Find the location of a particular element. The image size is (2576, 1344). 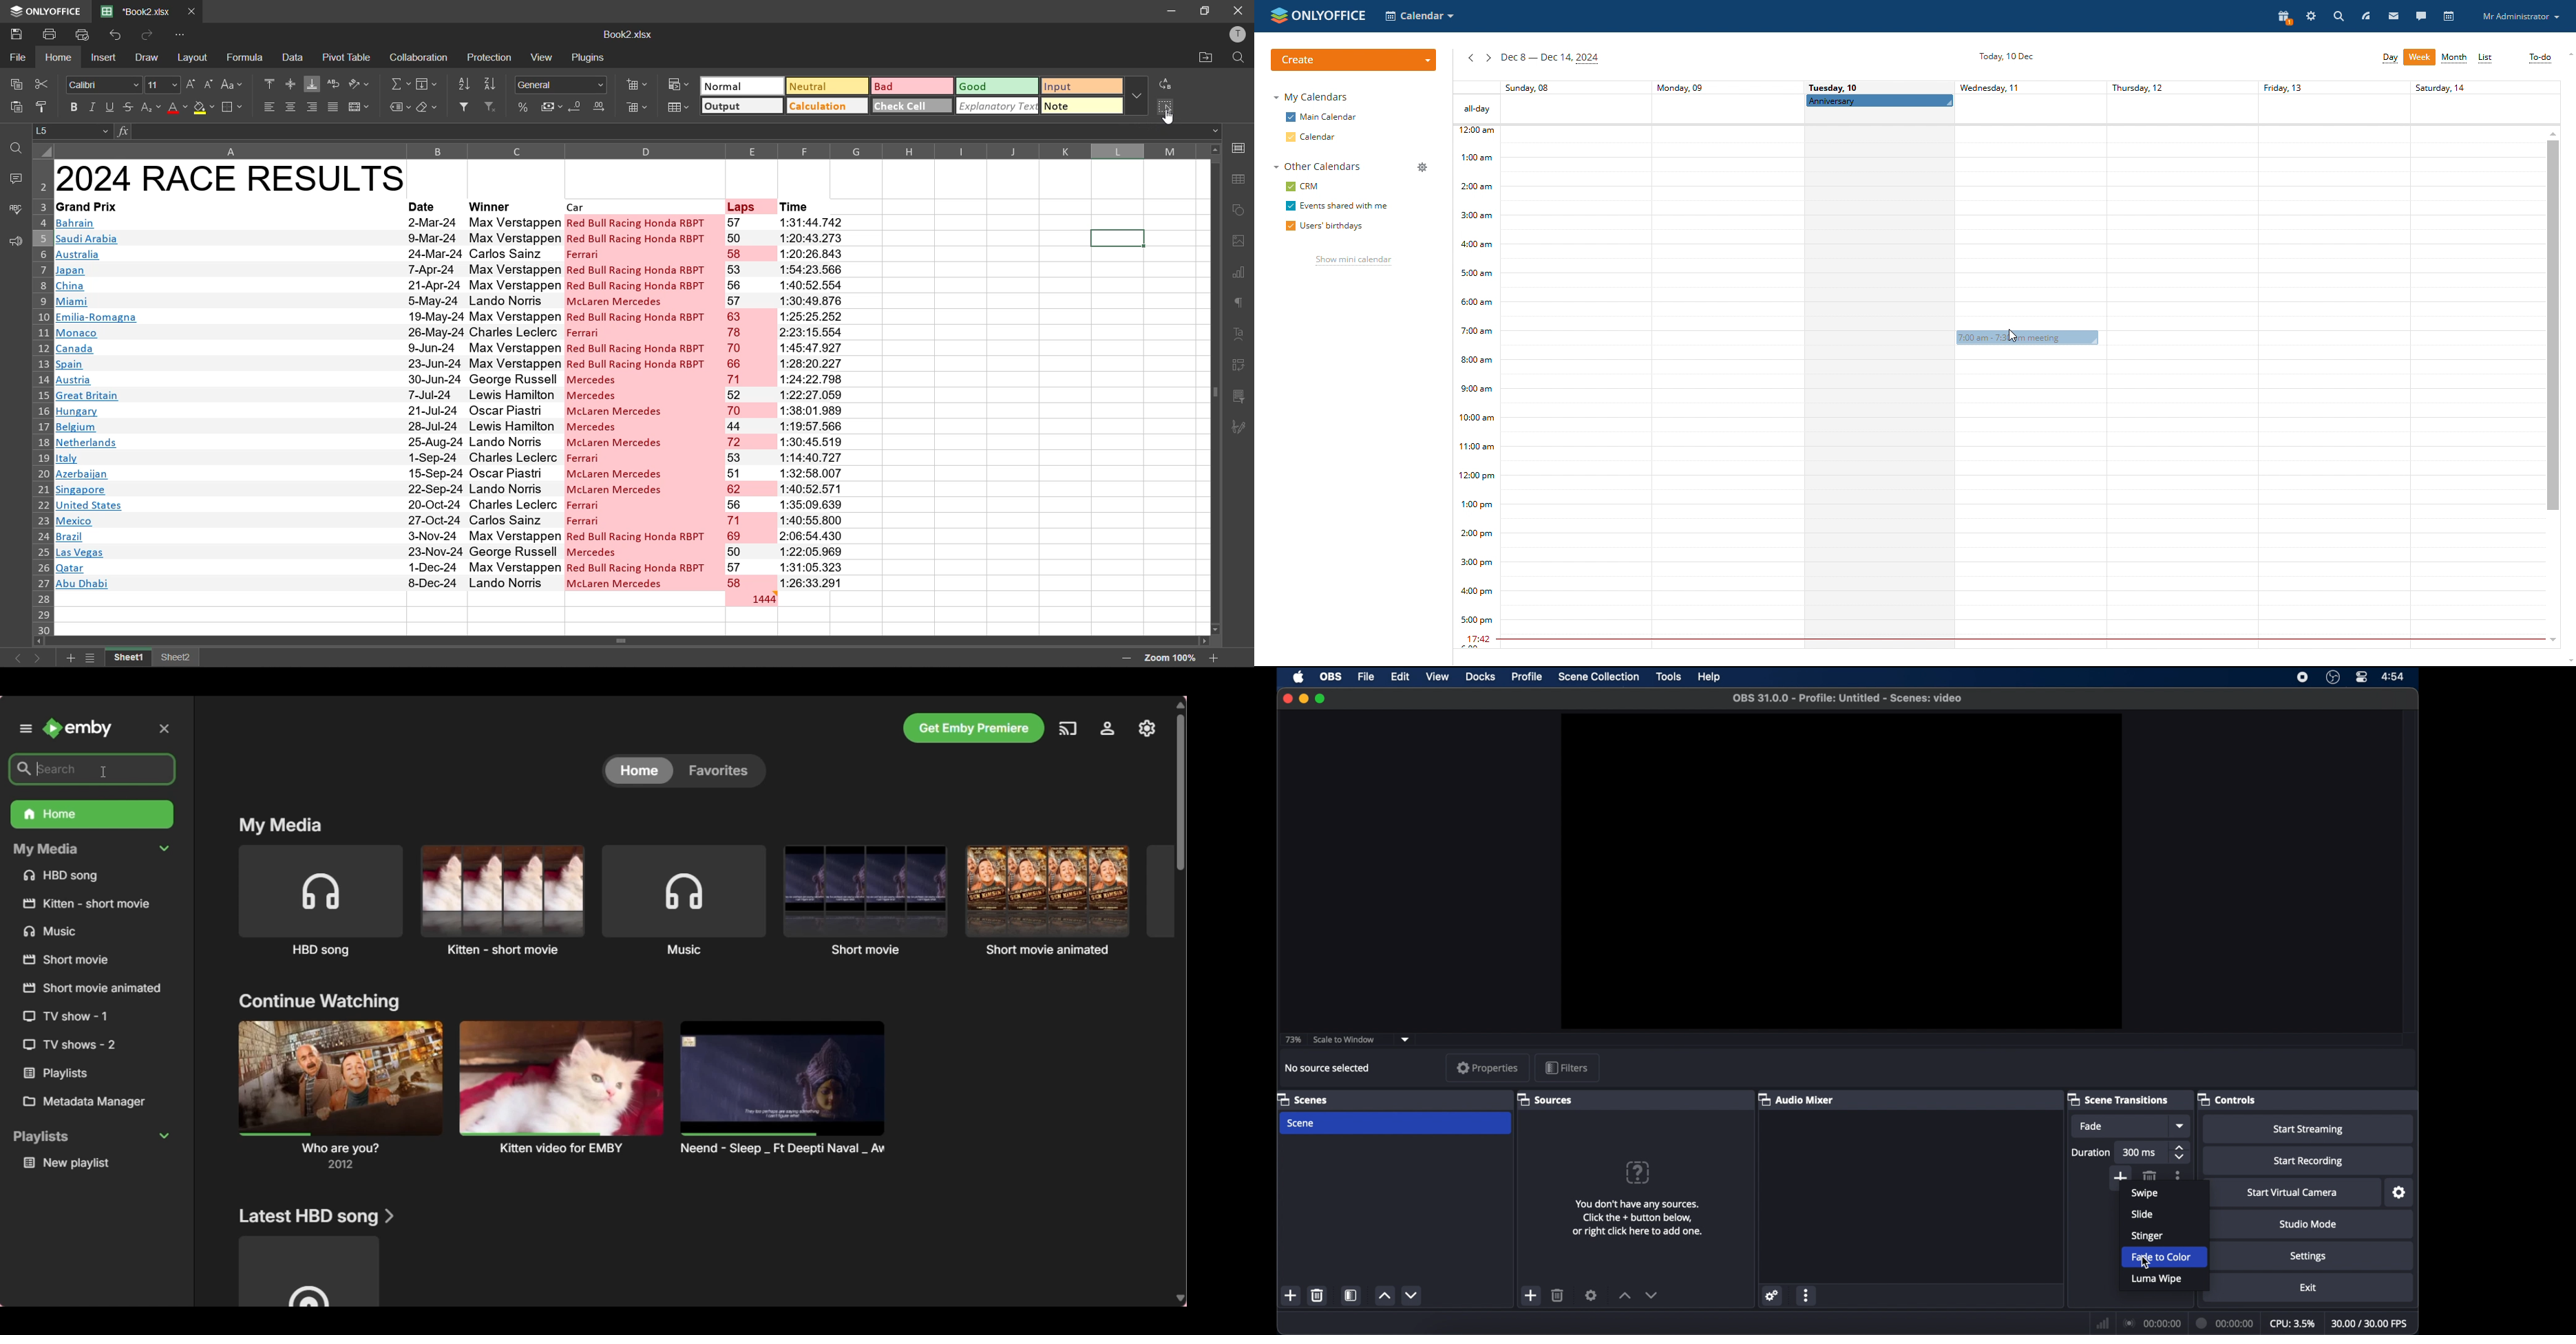

exit is located at coordinates (2309, 1288).